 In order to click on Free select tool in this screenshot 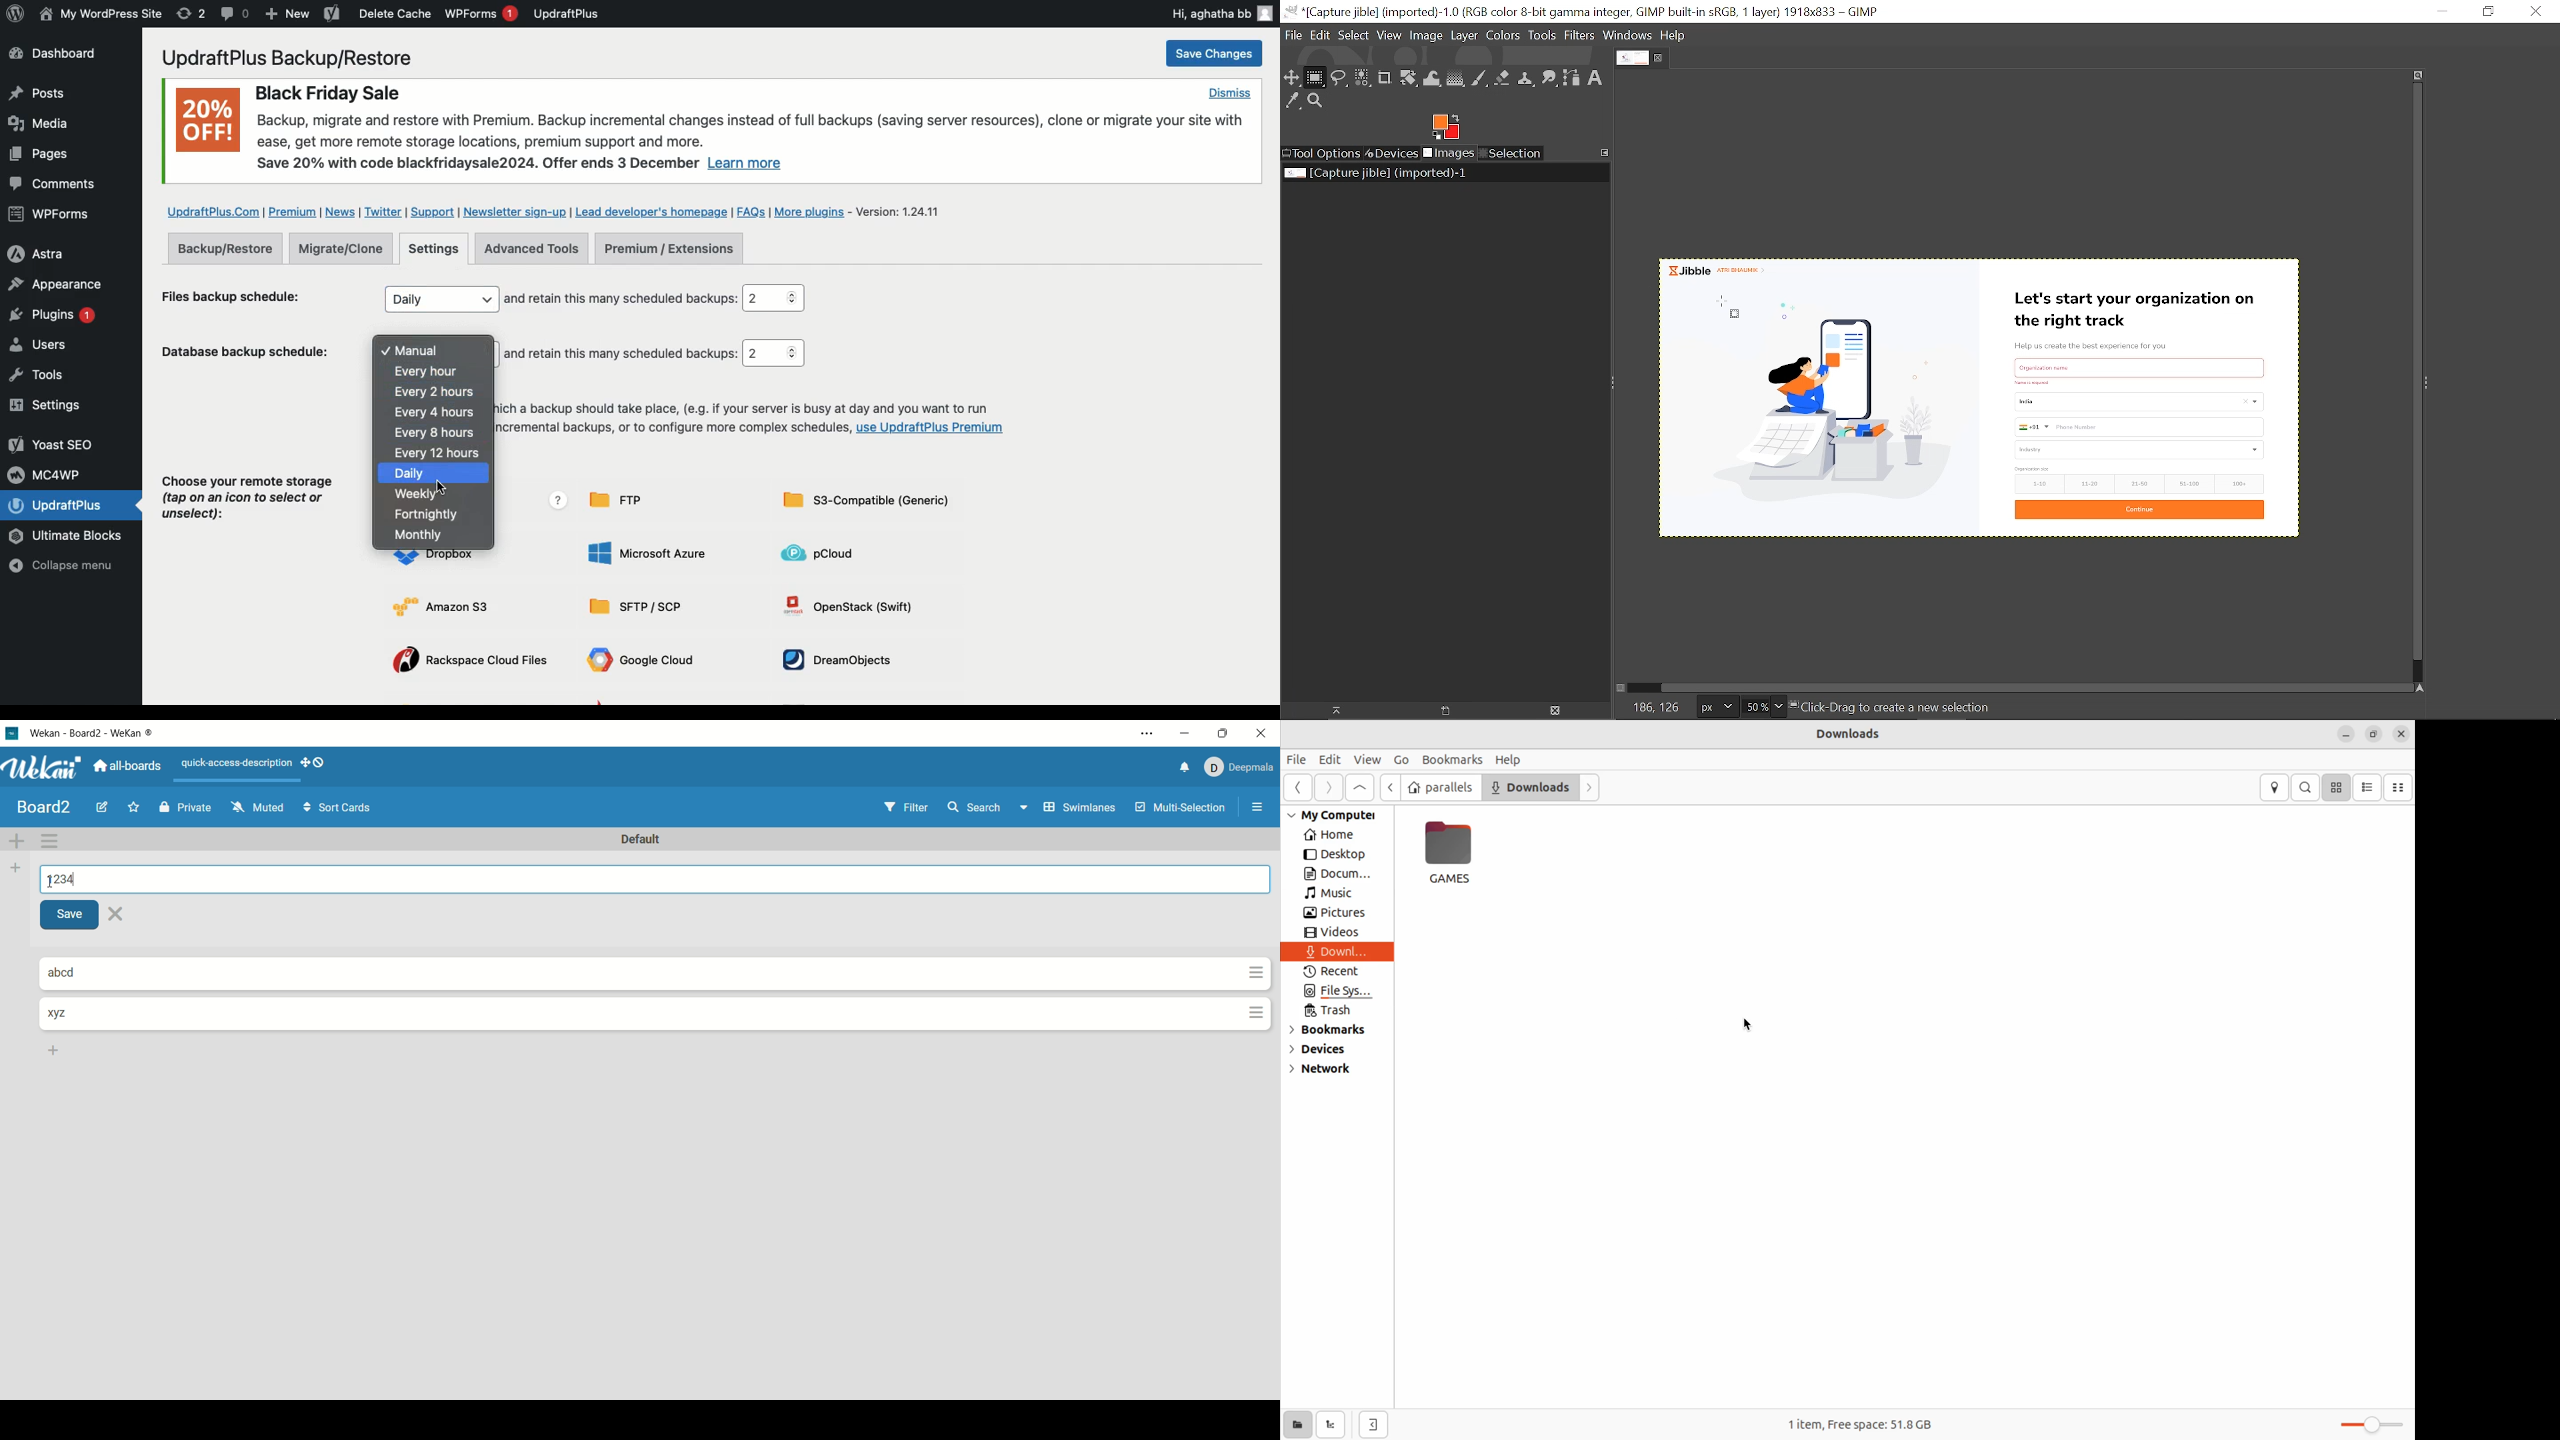, I will do `click(1340, 79)`.